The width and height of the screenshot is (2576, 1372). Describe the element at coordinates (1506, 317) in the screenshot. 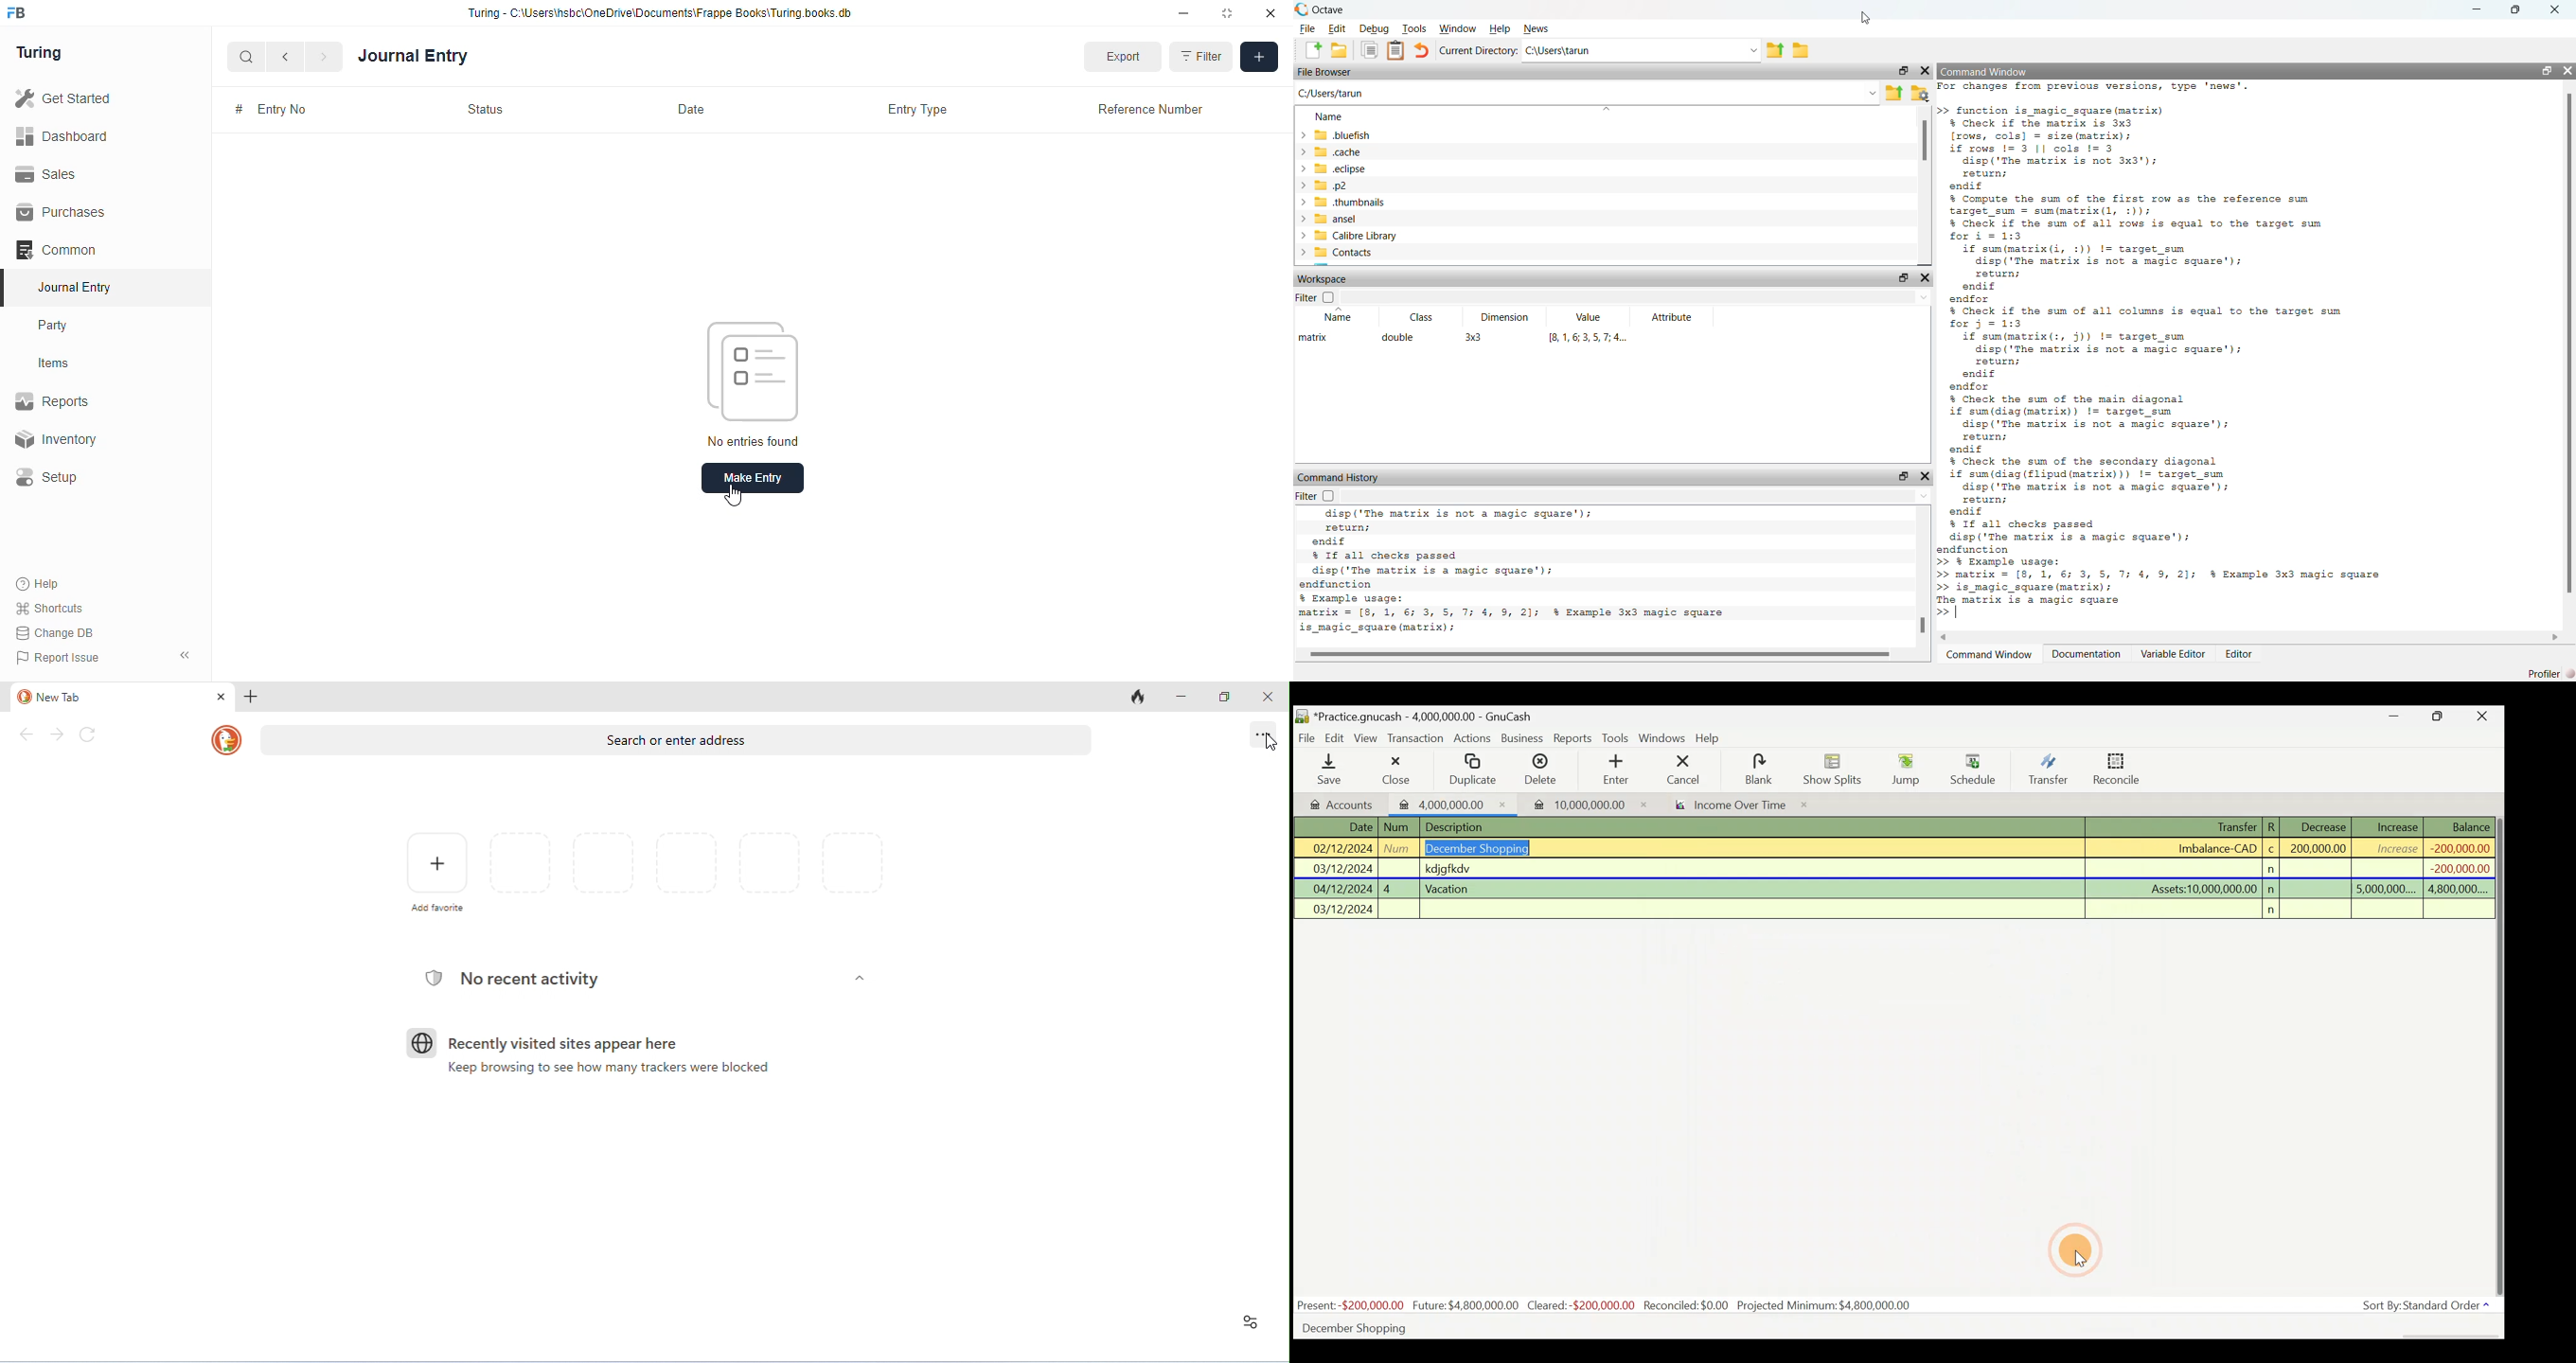

I see `Dimension` at that location.